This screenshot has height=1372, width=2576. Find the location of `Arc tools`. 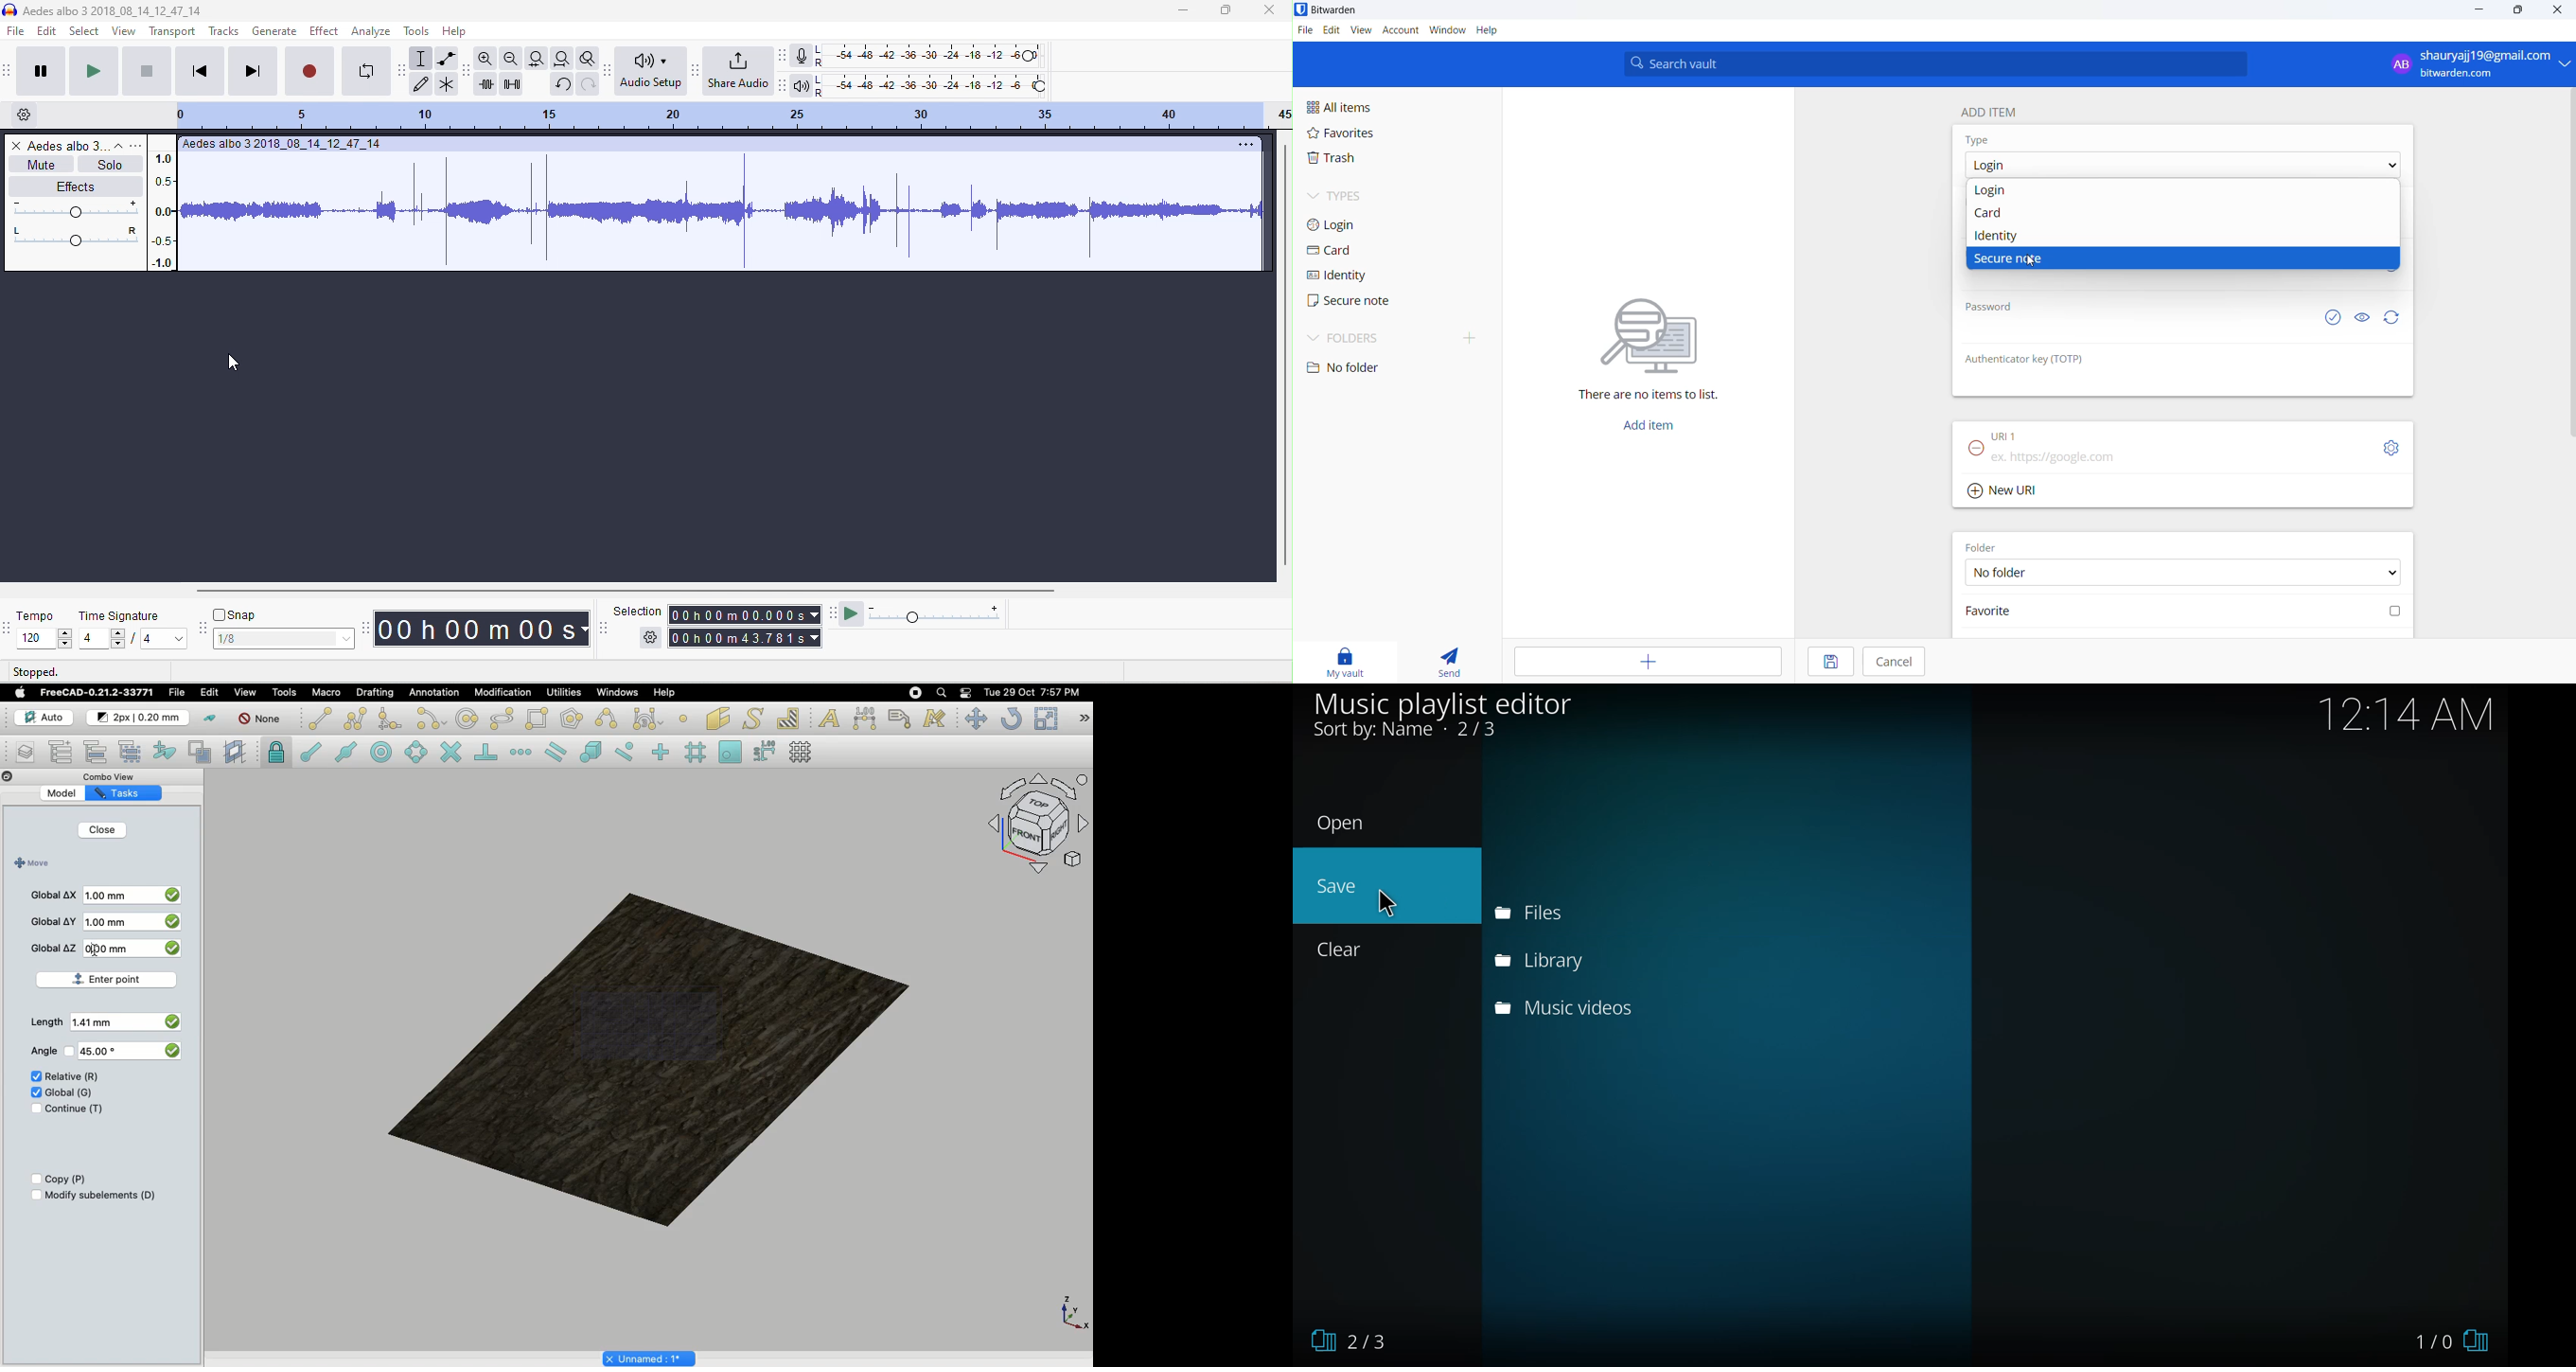

Arc tools is located at coordinates (430, 720).